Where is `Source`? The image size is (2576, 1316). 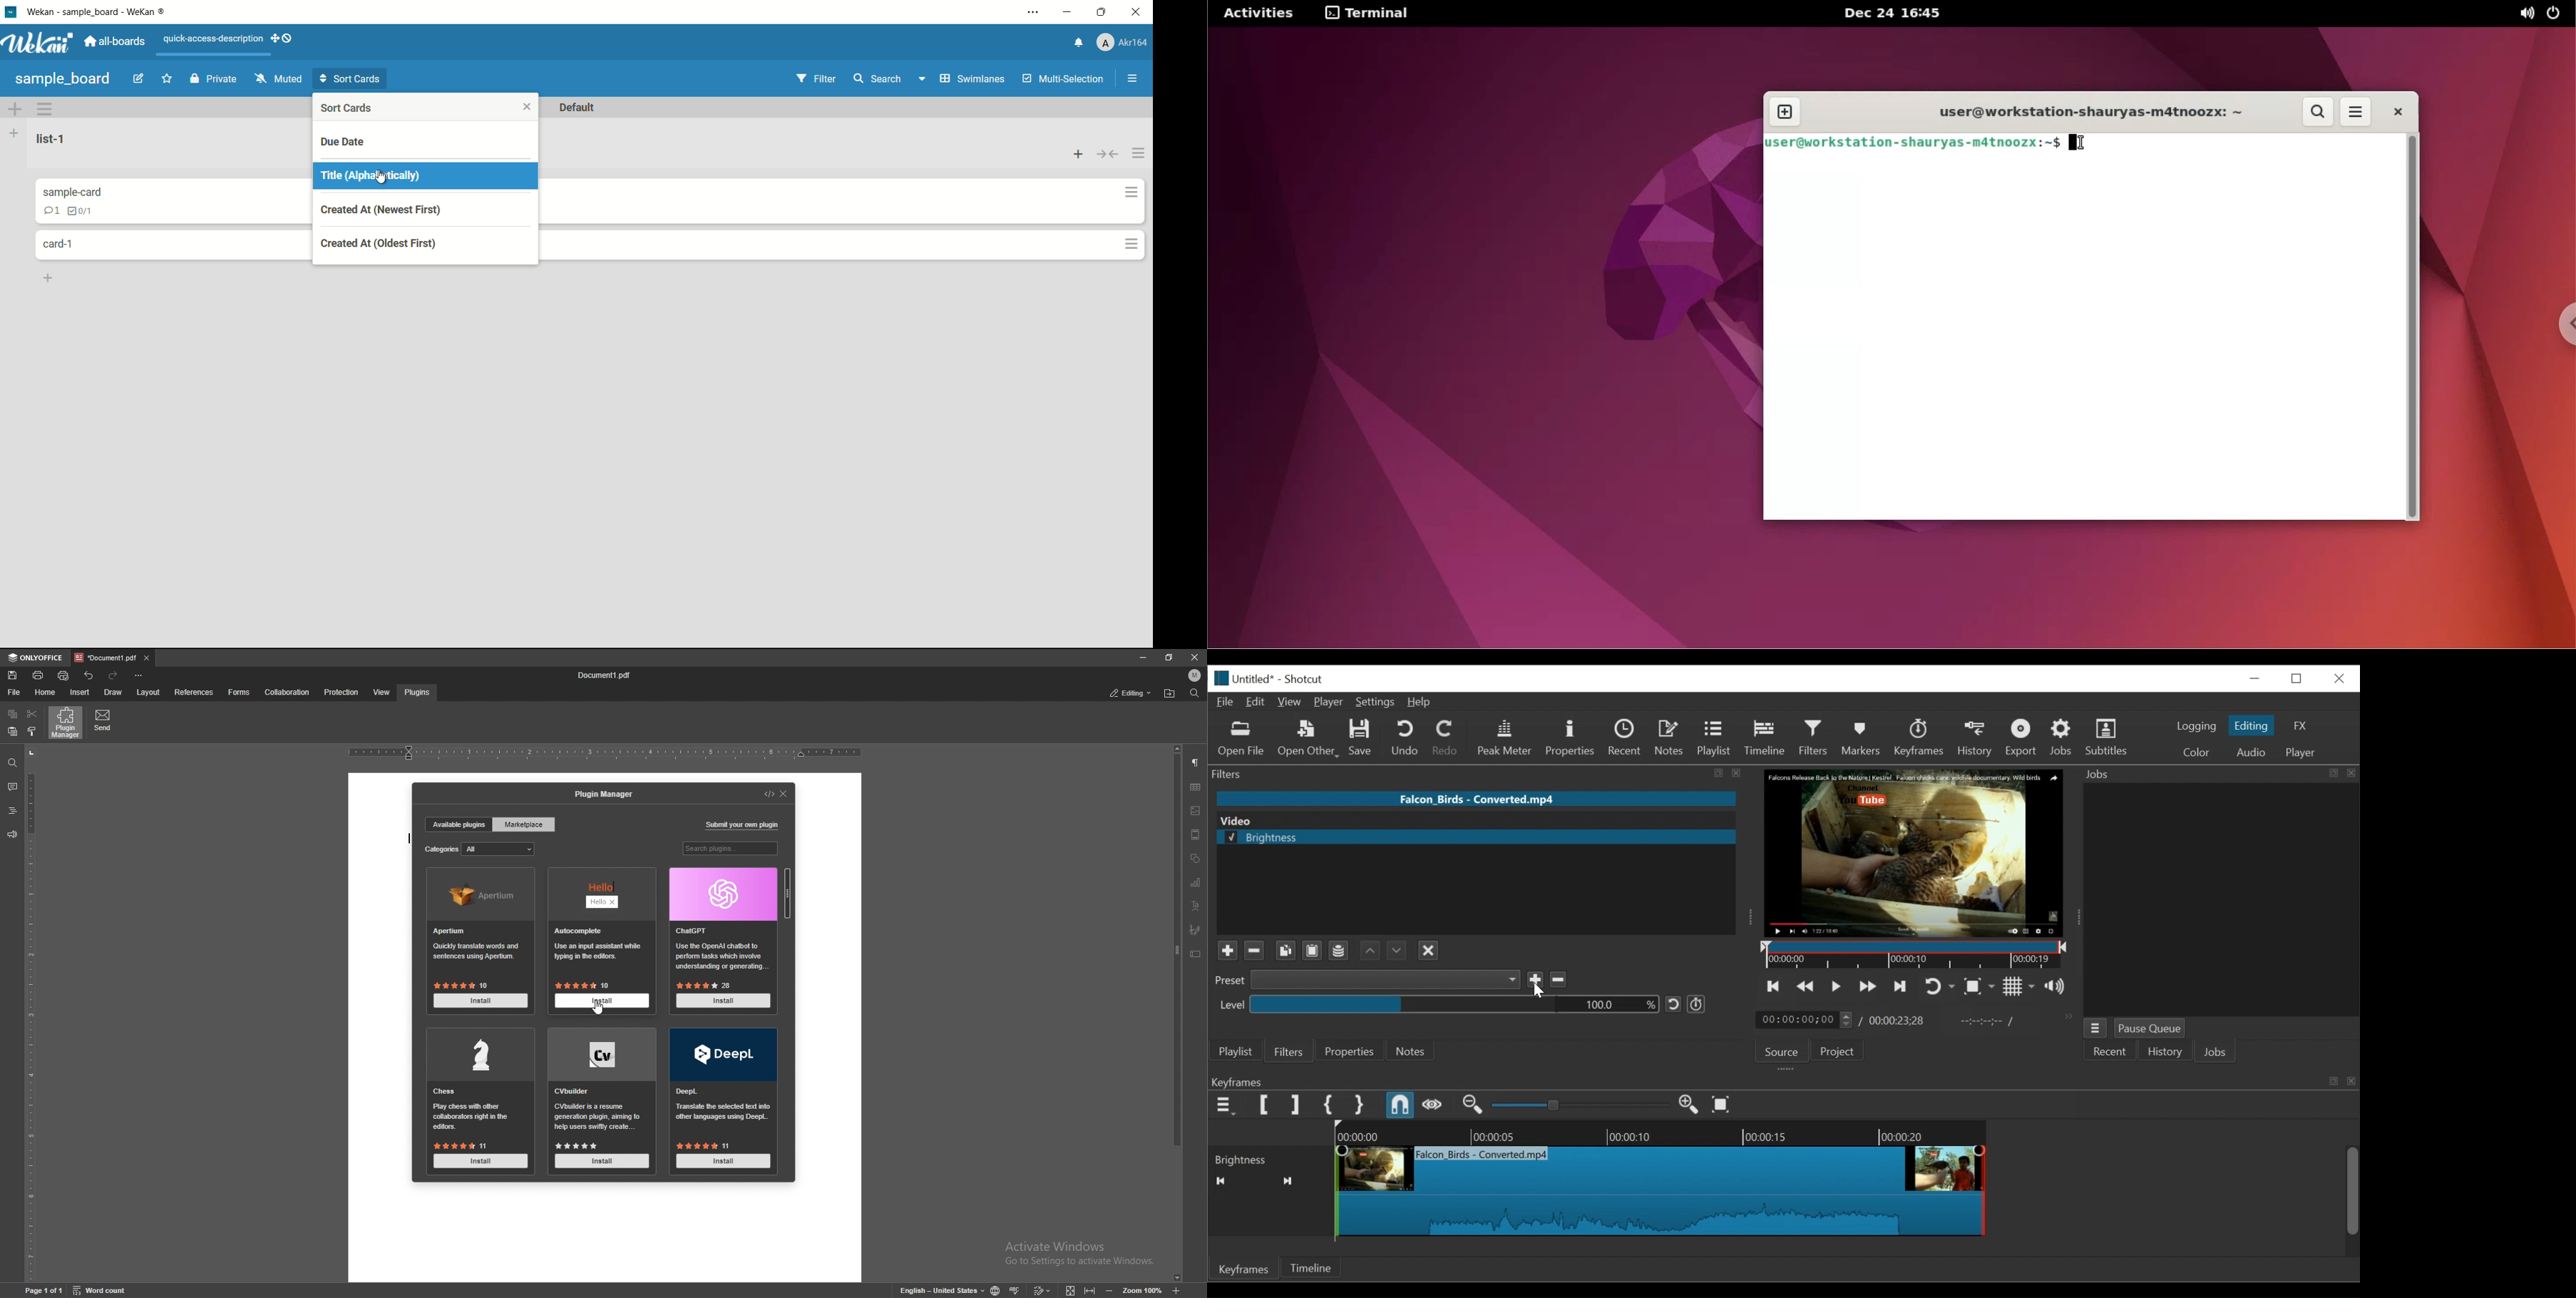 Source is located at coordinates (1782, 1052).